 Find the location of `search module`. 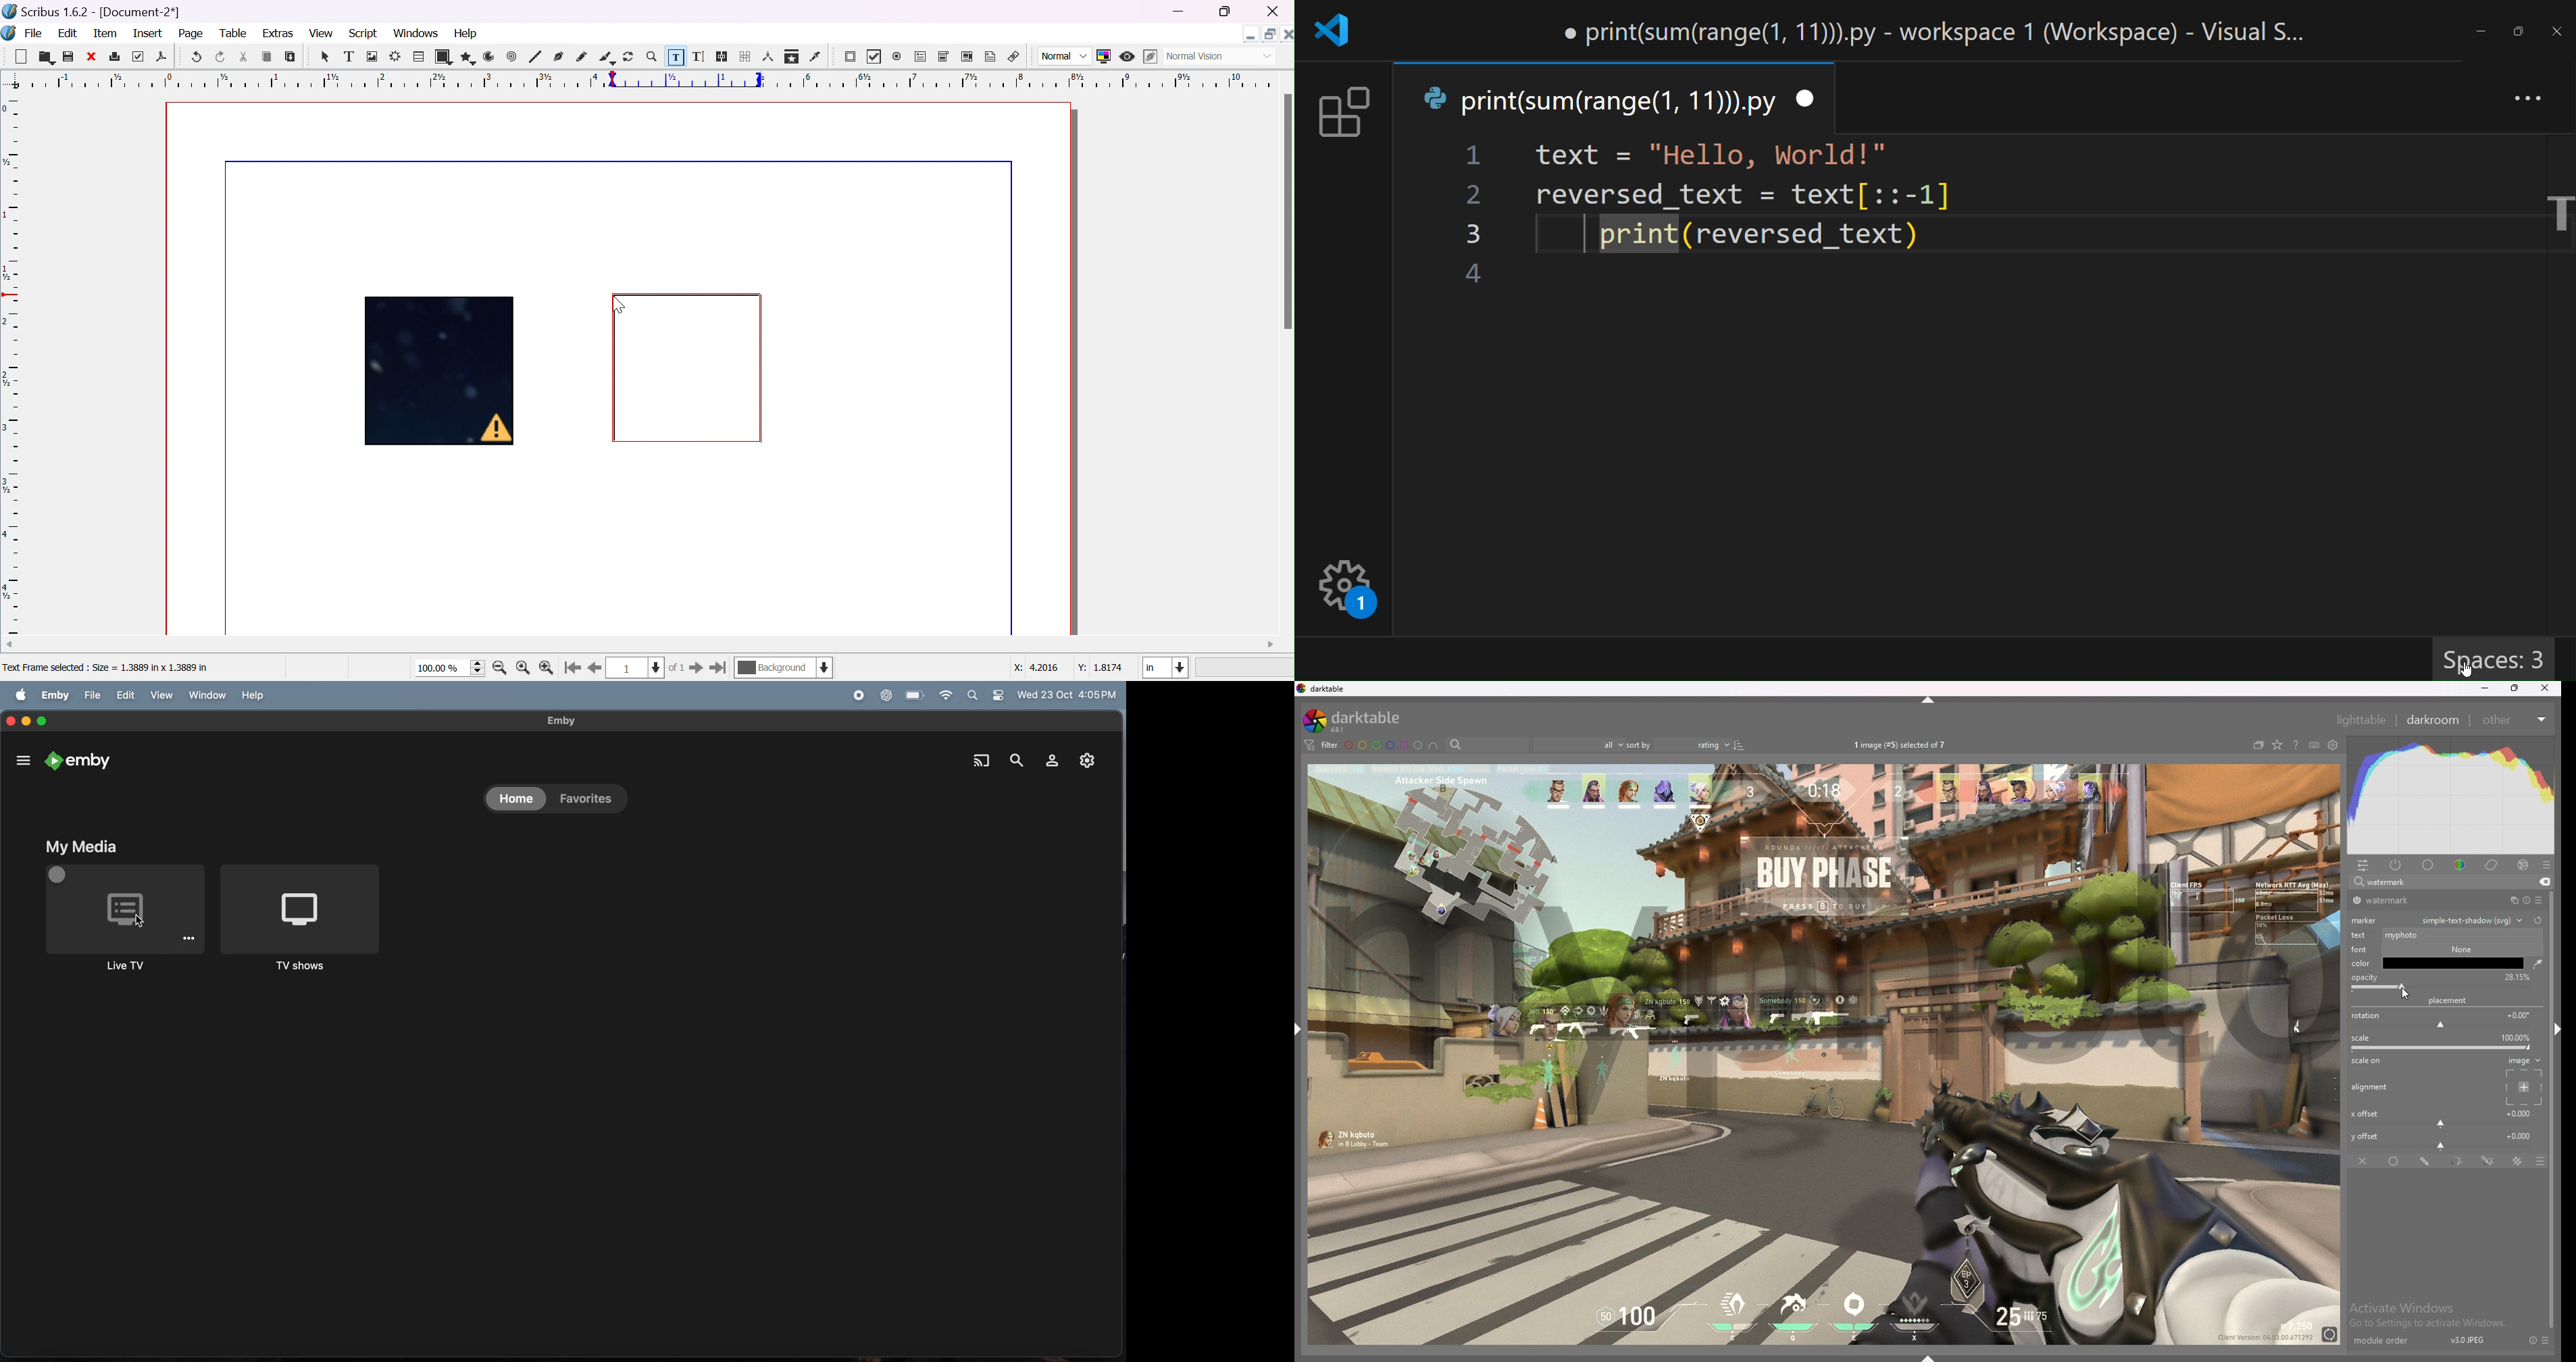

search module is located at coordinates (2434, 883).